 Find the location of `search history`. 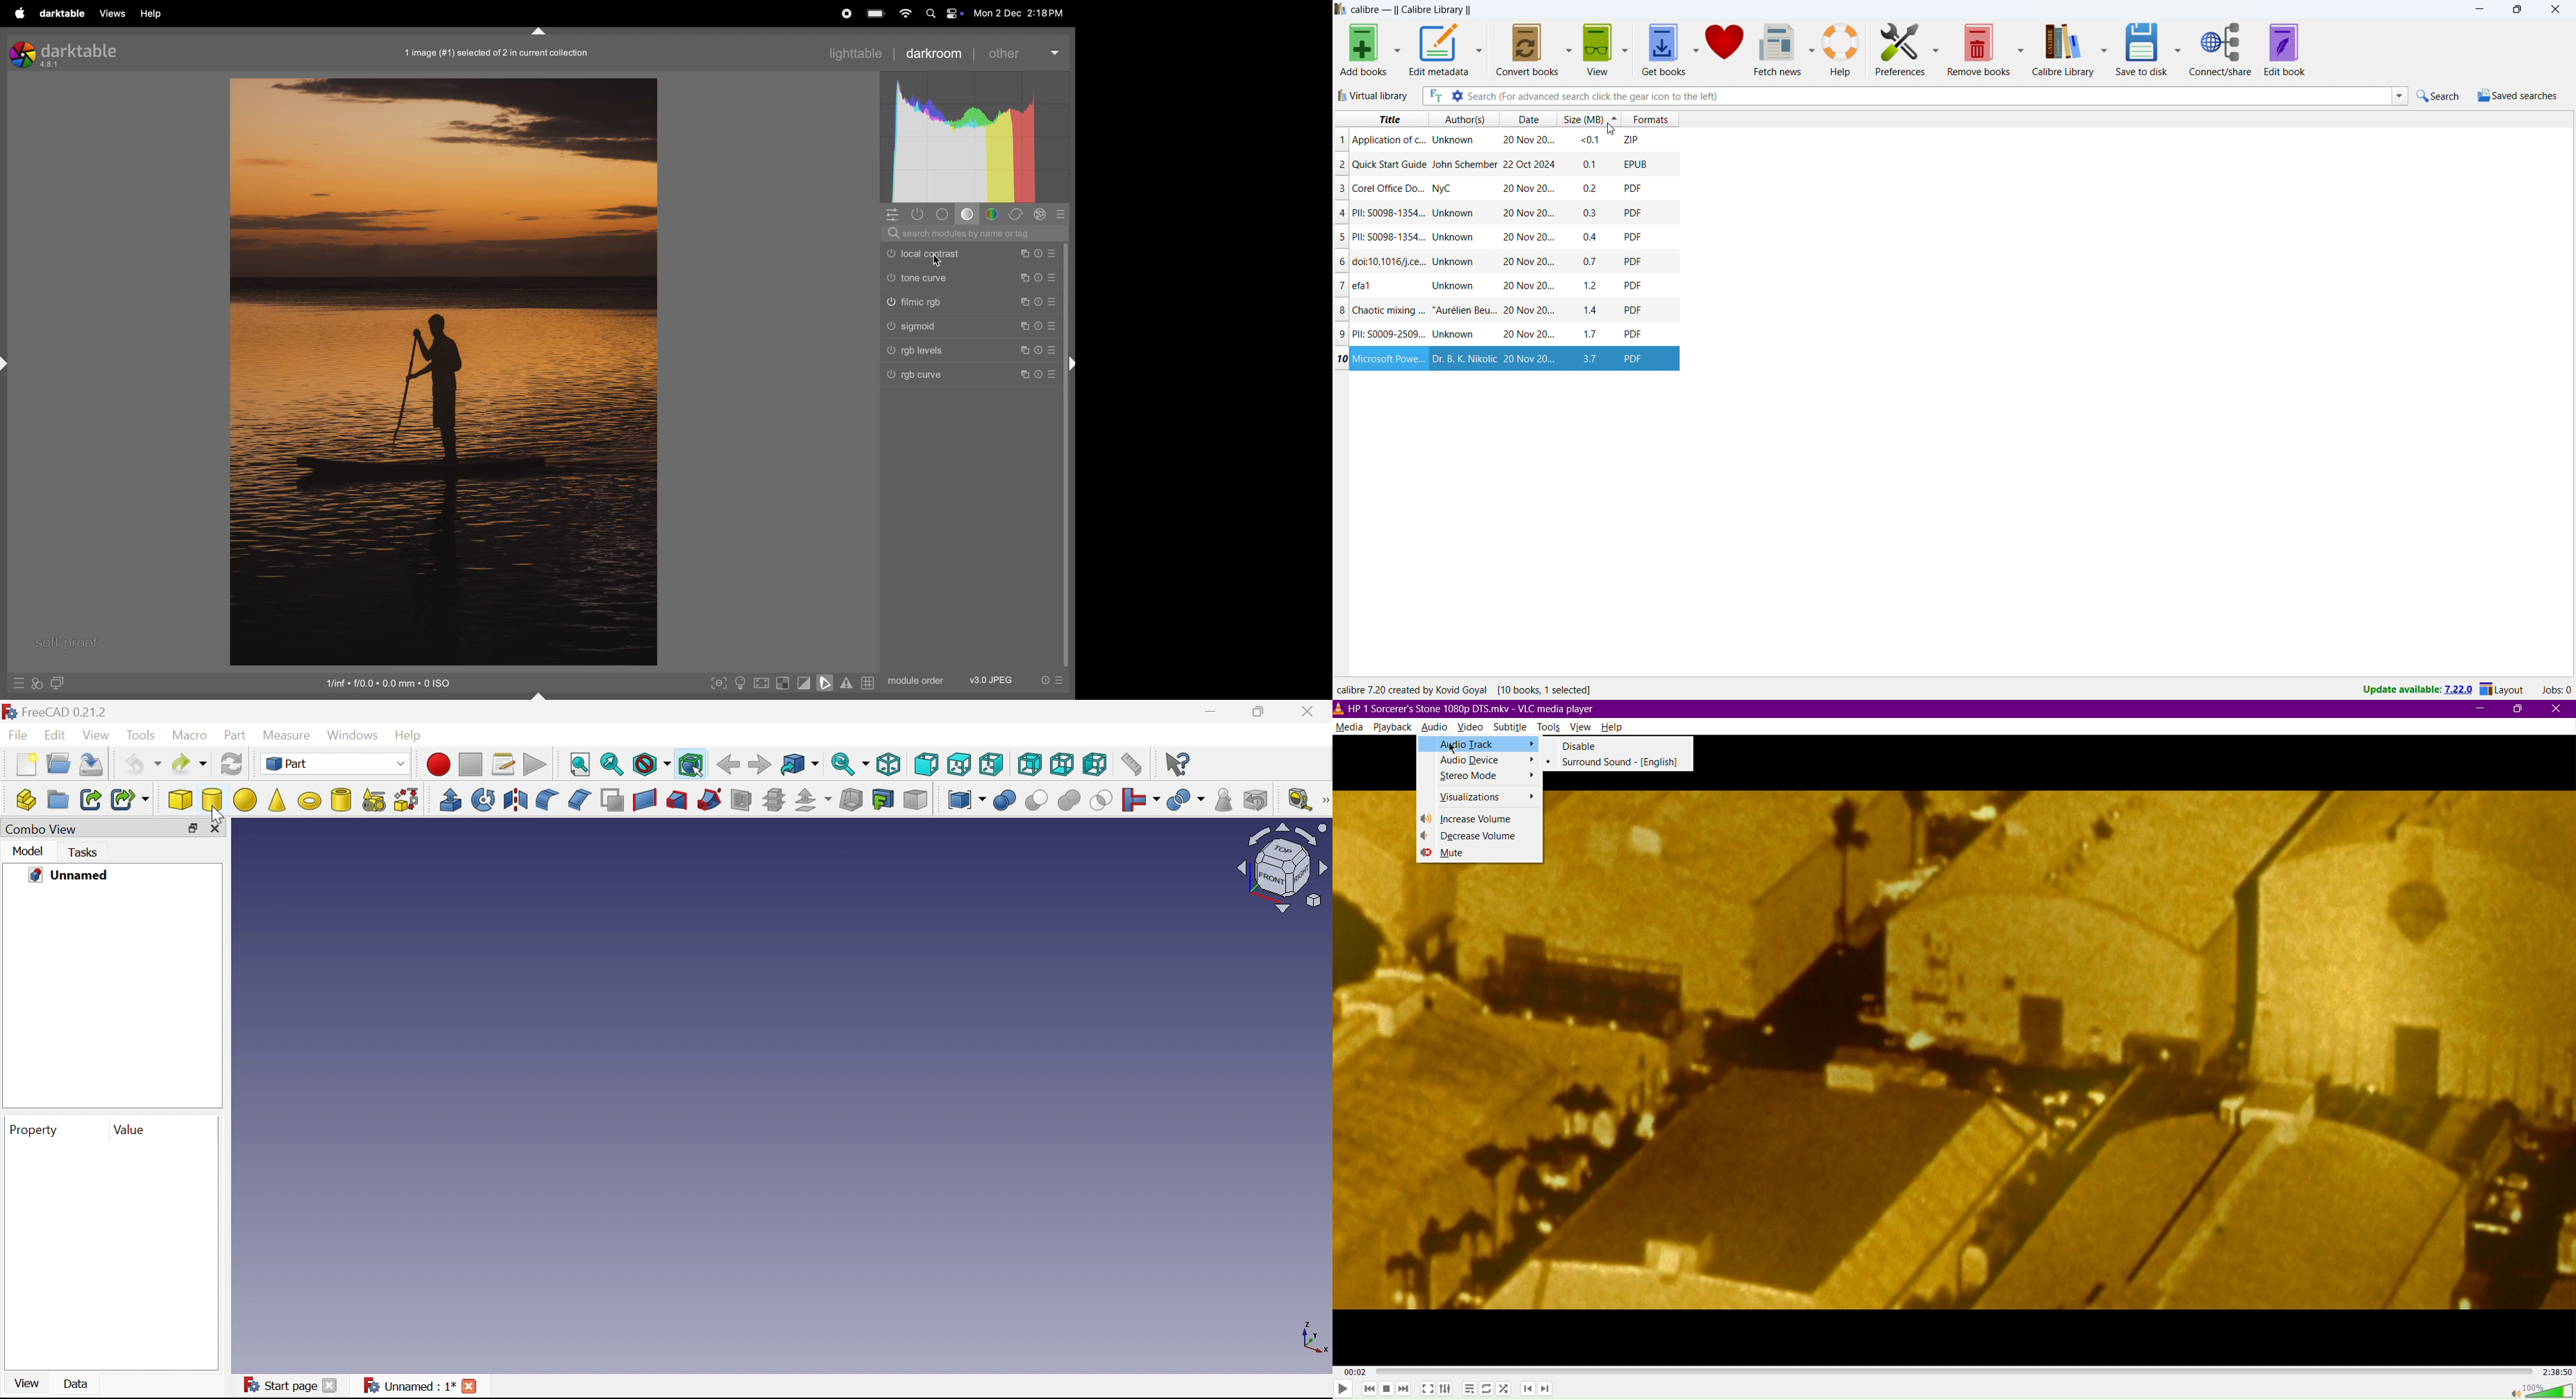

search history is located at coordinates (2399, 97).